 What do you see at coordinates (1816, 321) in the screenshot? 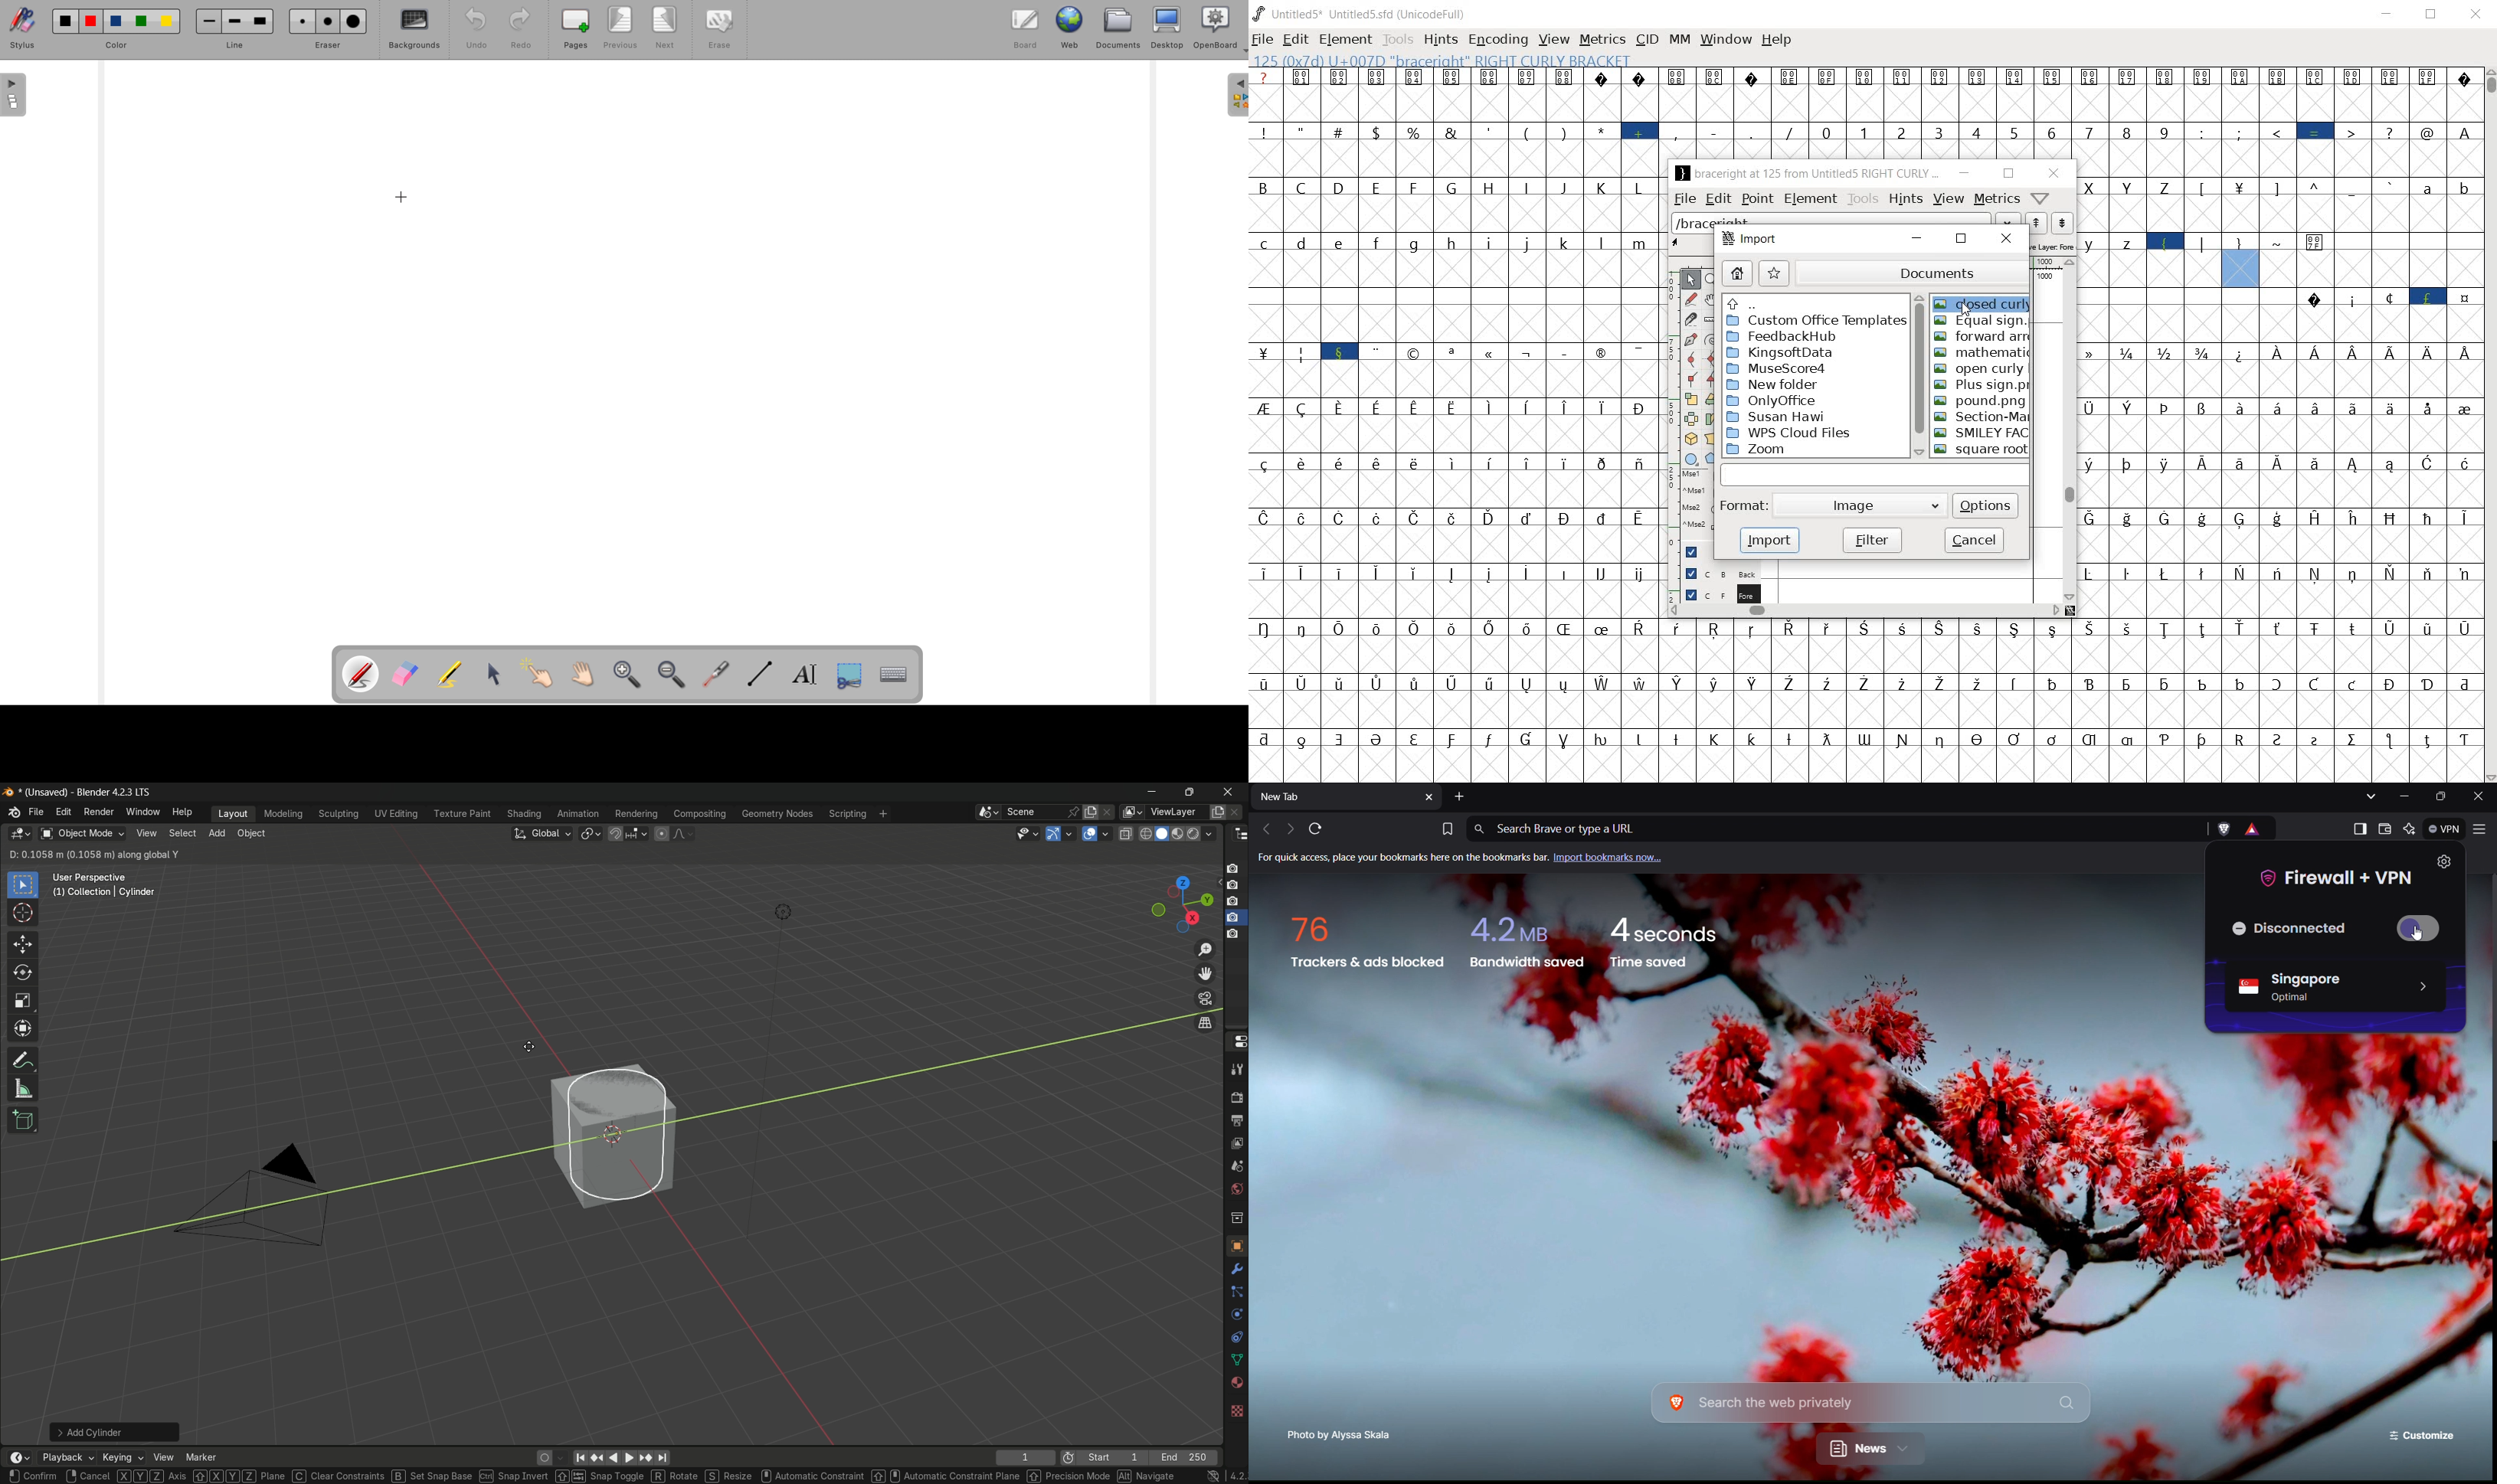
I see `Custom Office Template` at bounding box center [1816, 321].